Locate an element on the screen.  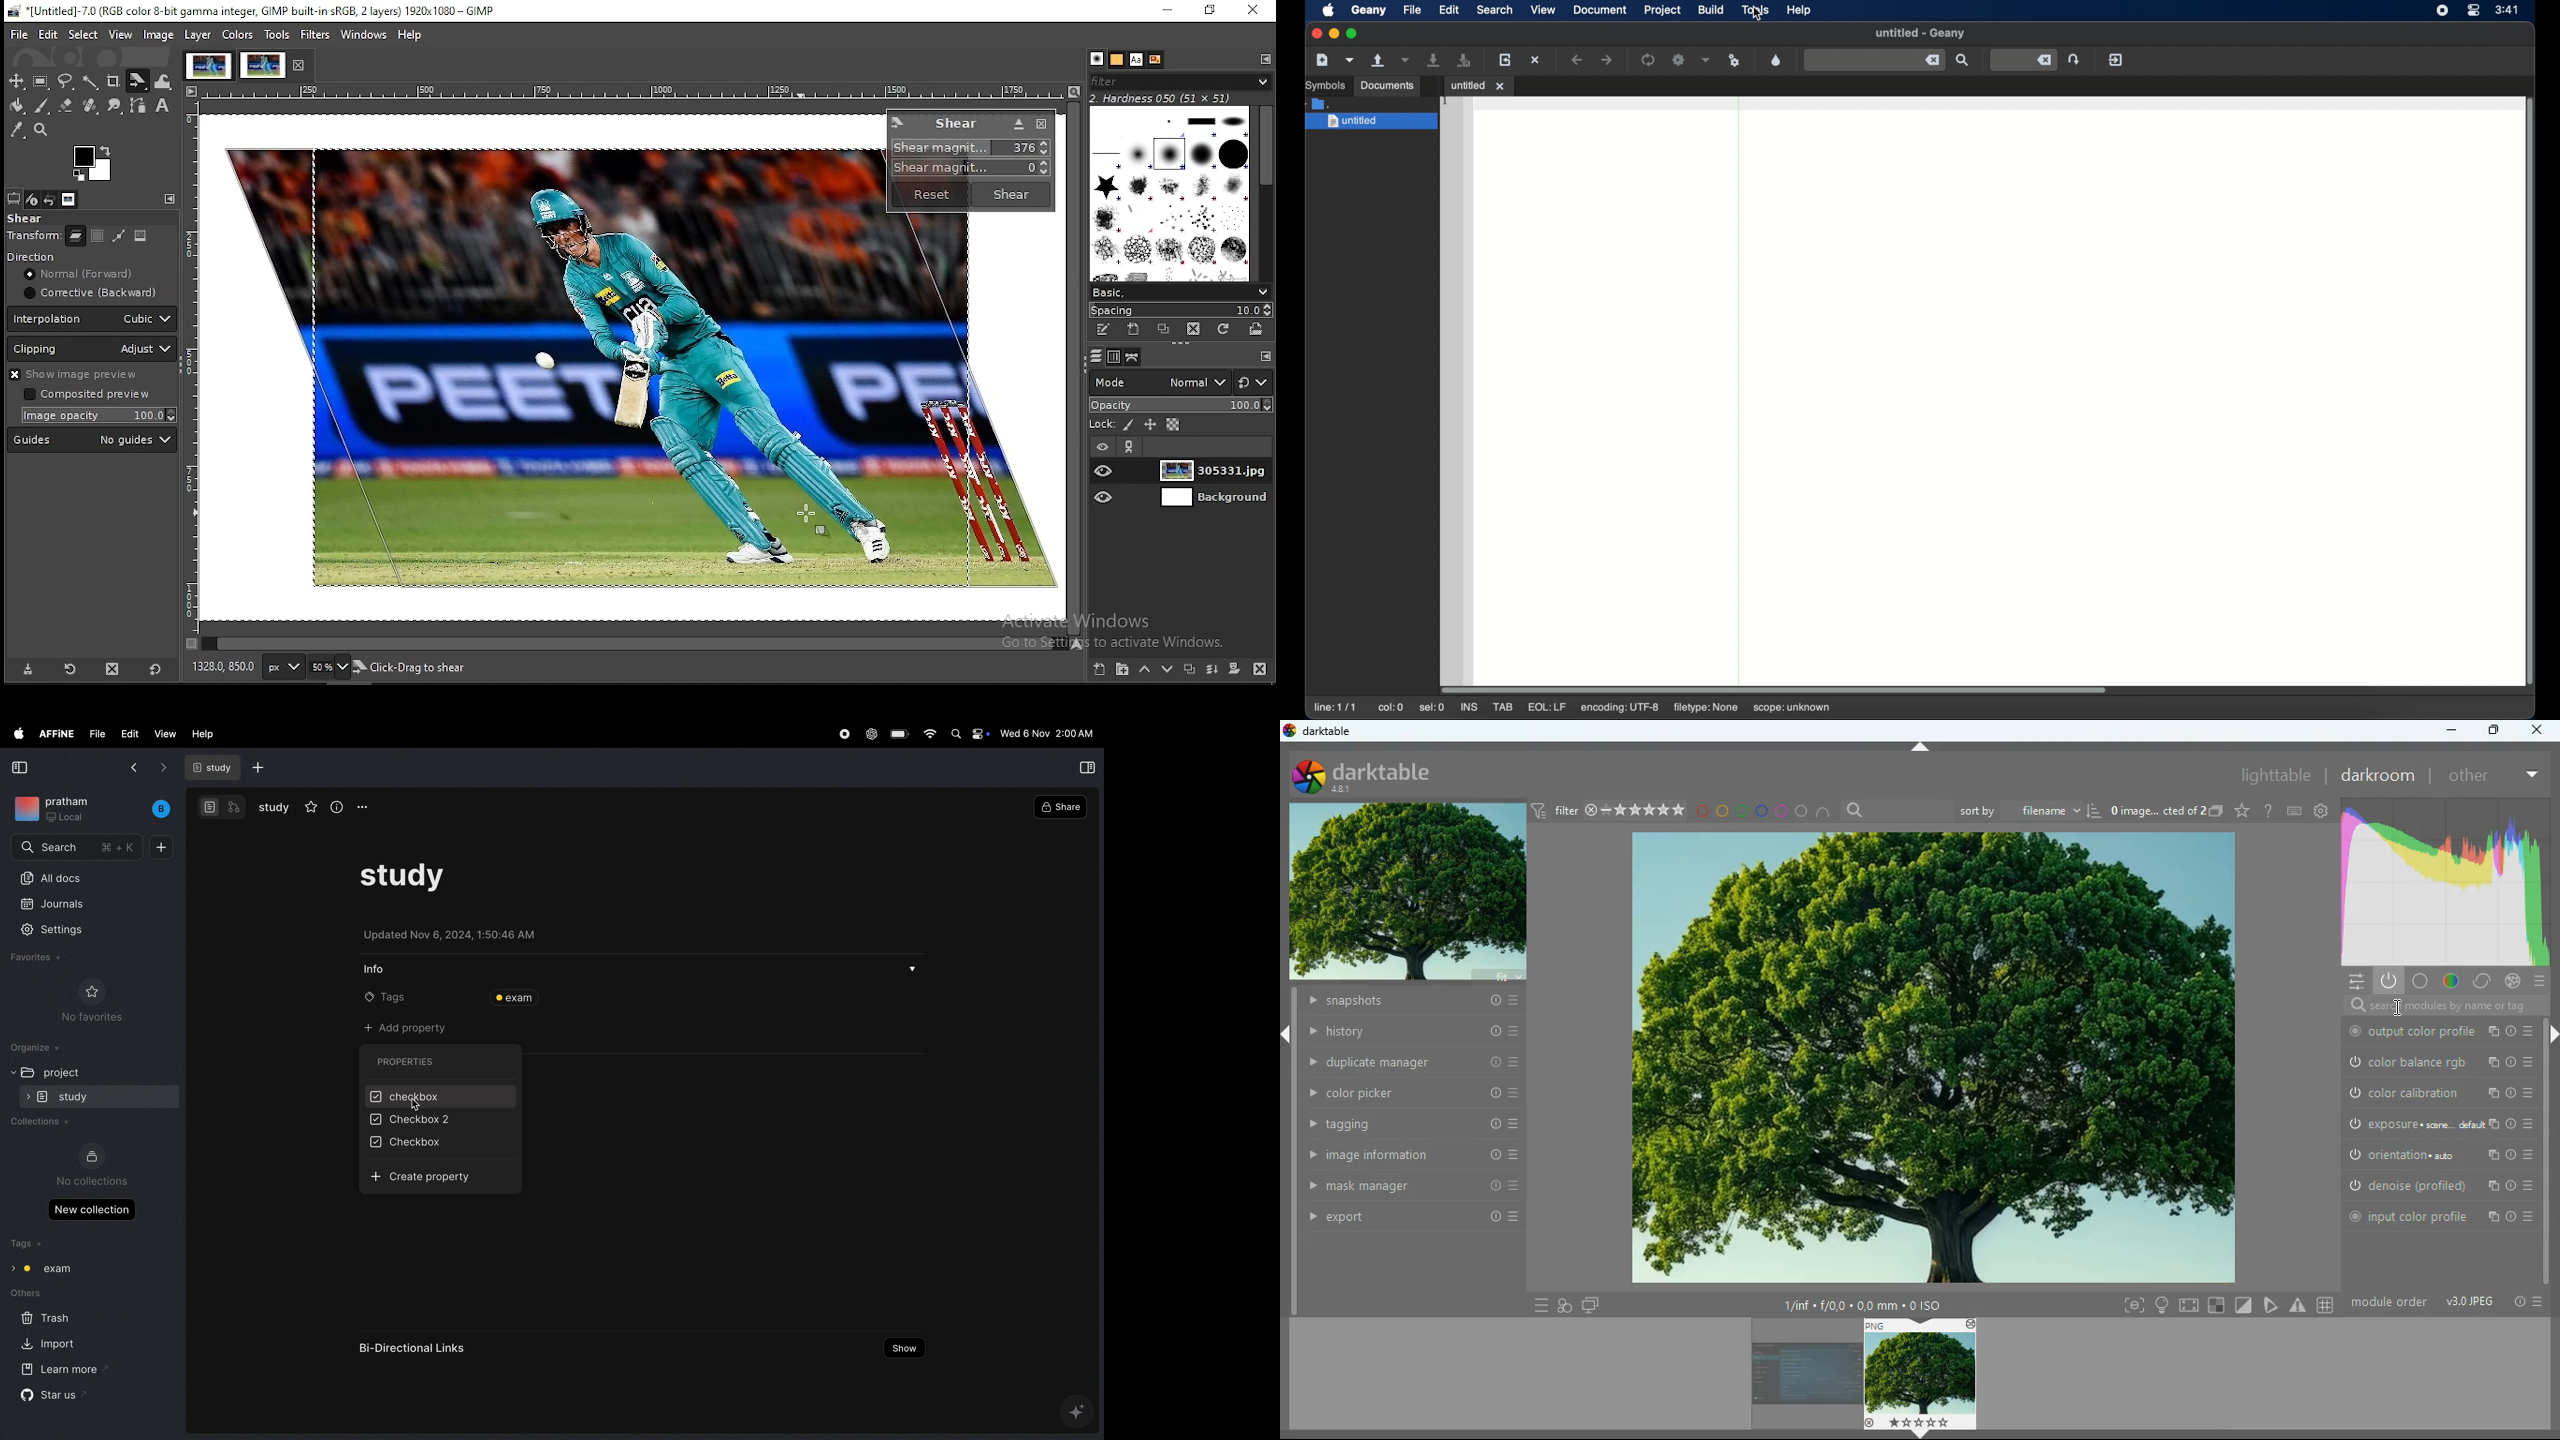
open color chooser dialog is located at coordinates (1776, 61).